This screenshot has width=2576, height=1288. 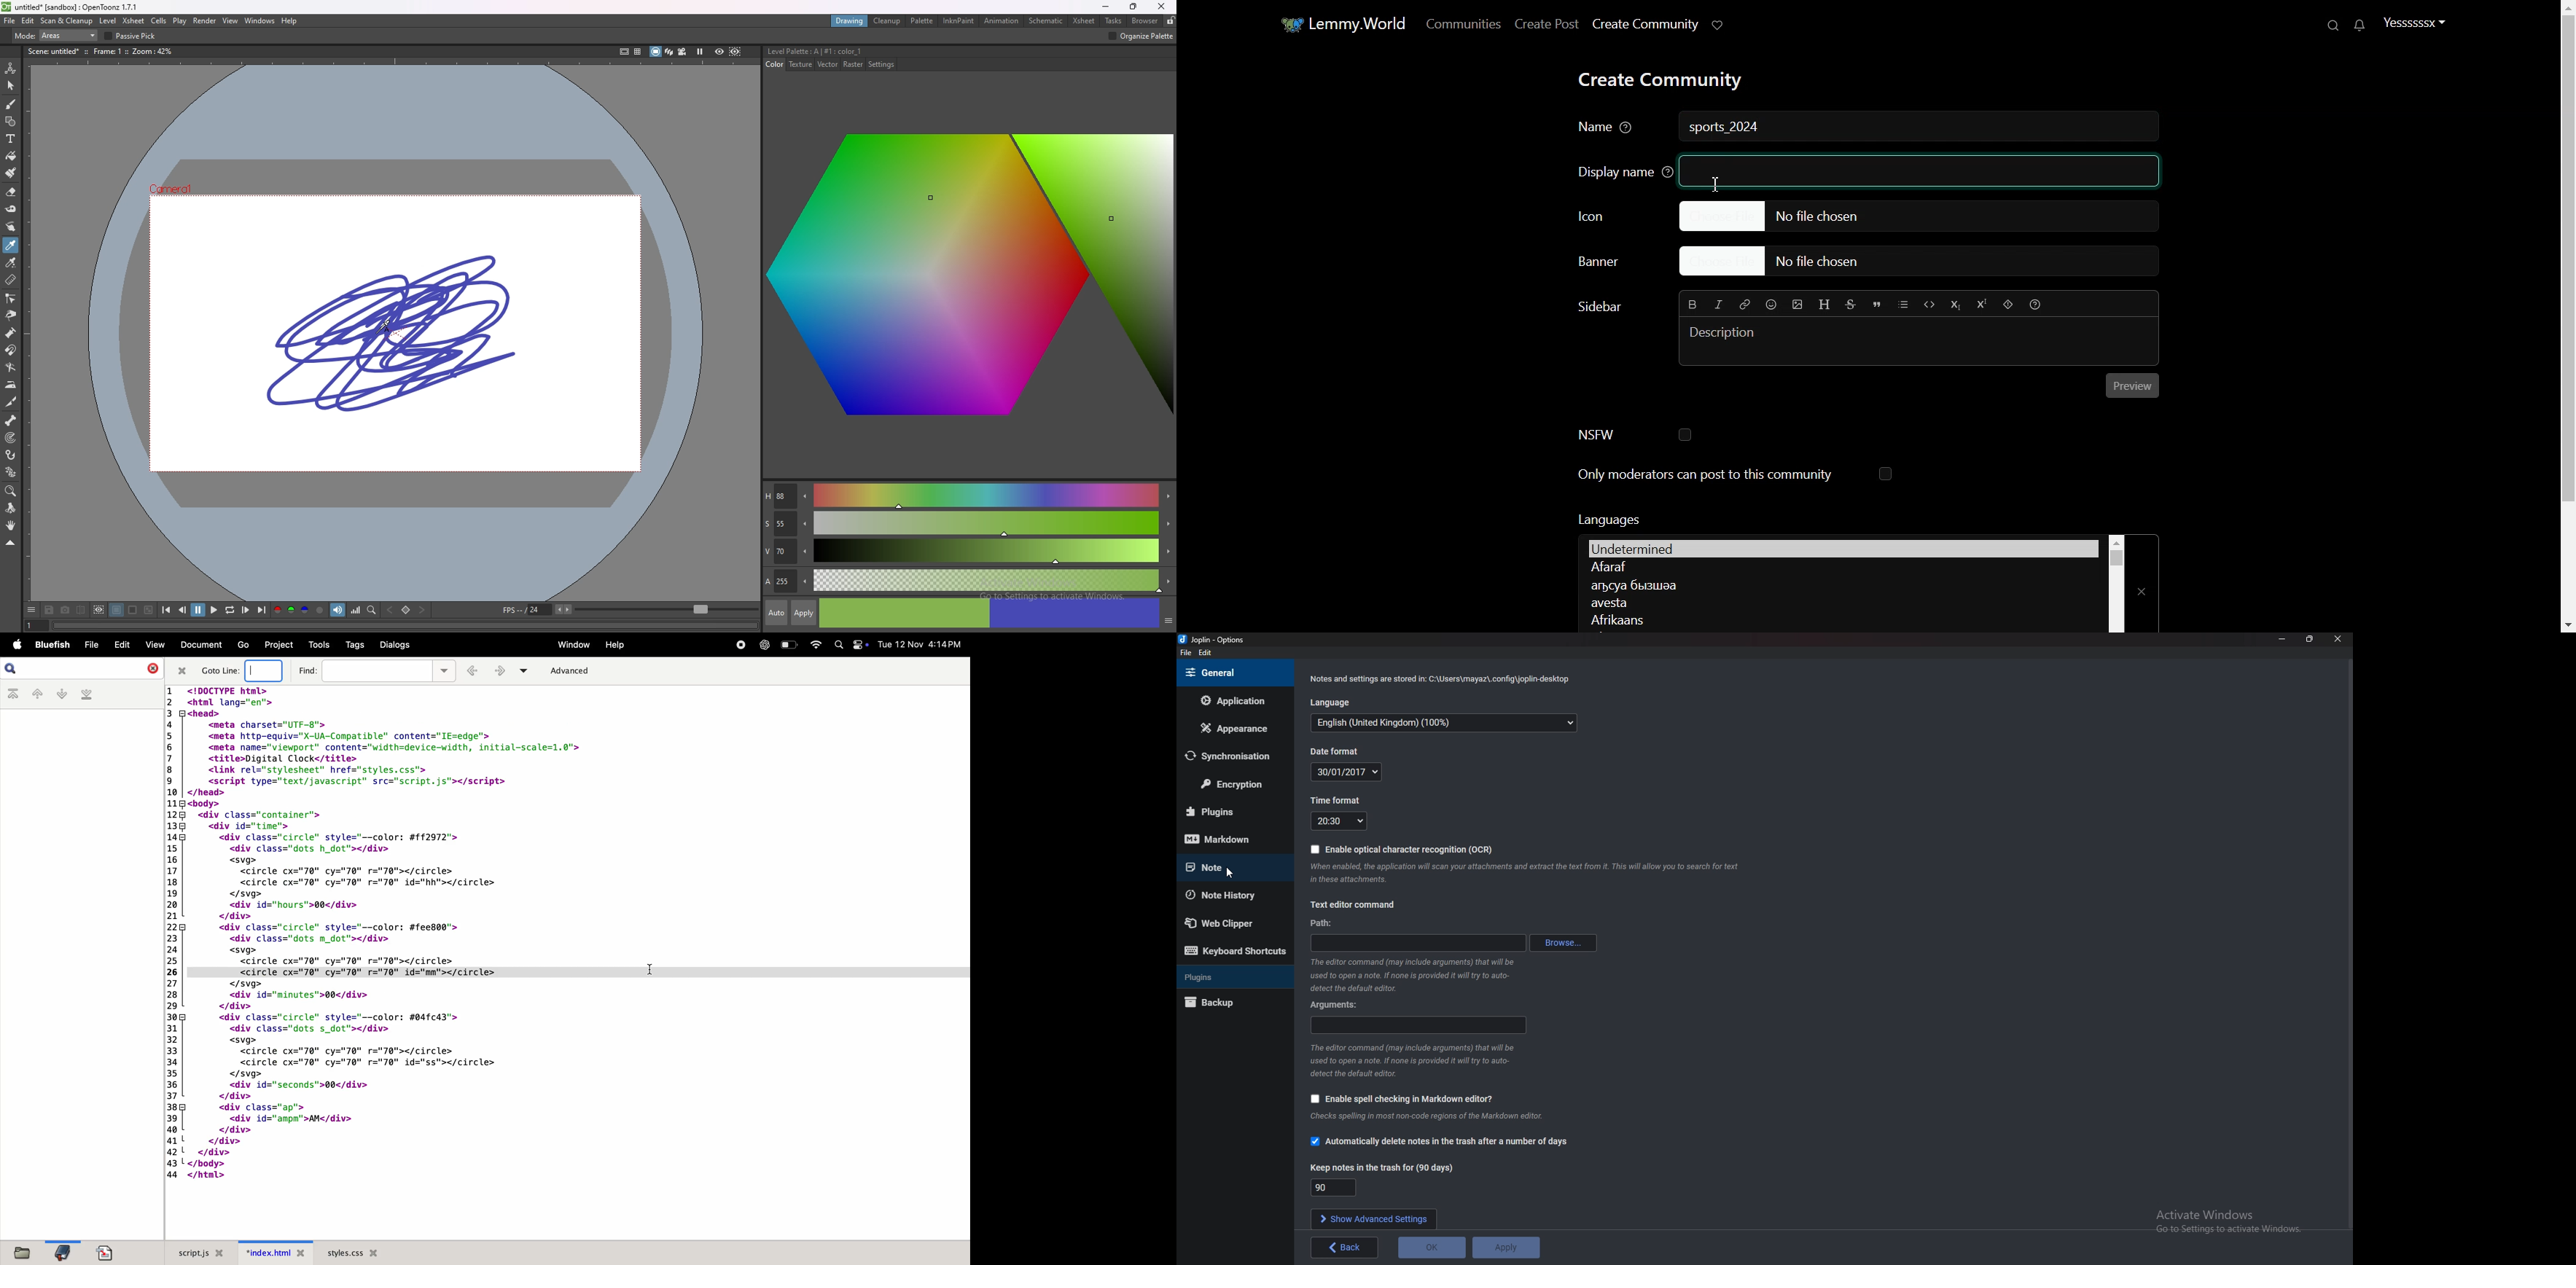 What do you see at coordinates (2564, 316) in the screenshot?
I see `Vertical Scroll bar` at bounding box center [2564, 316].